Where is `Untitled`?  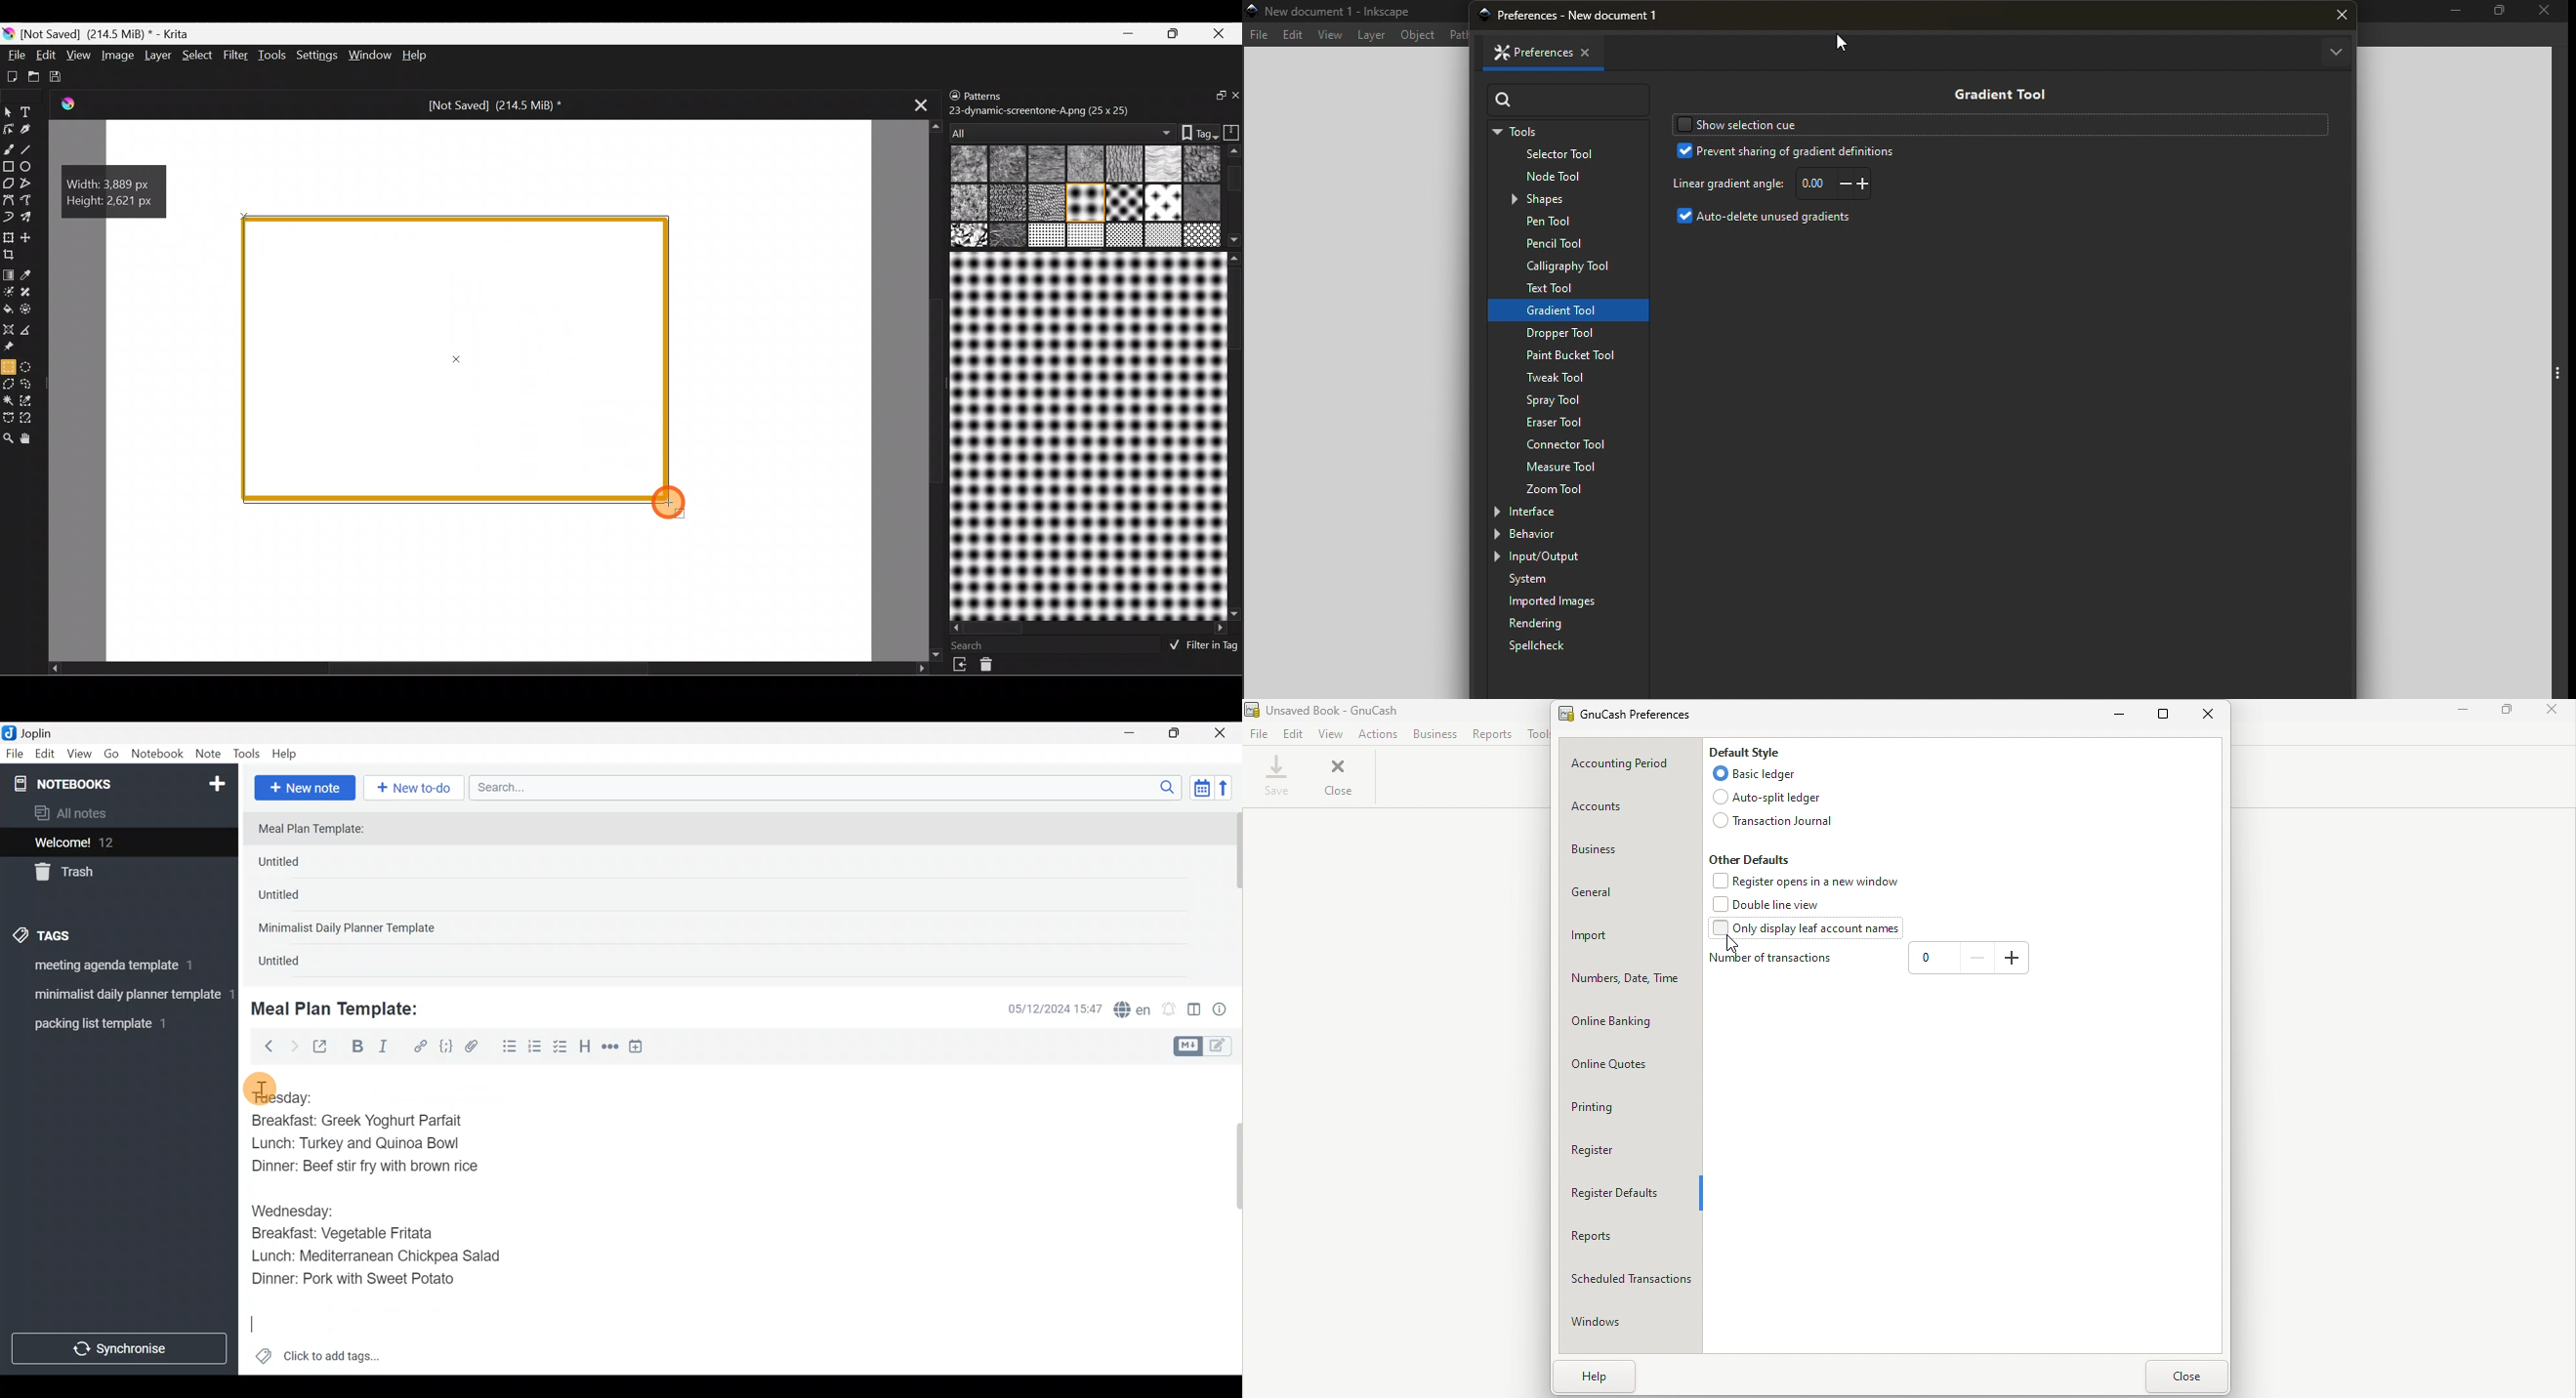 Untitled is located at coordinates (300, 865).